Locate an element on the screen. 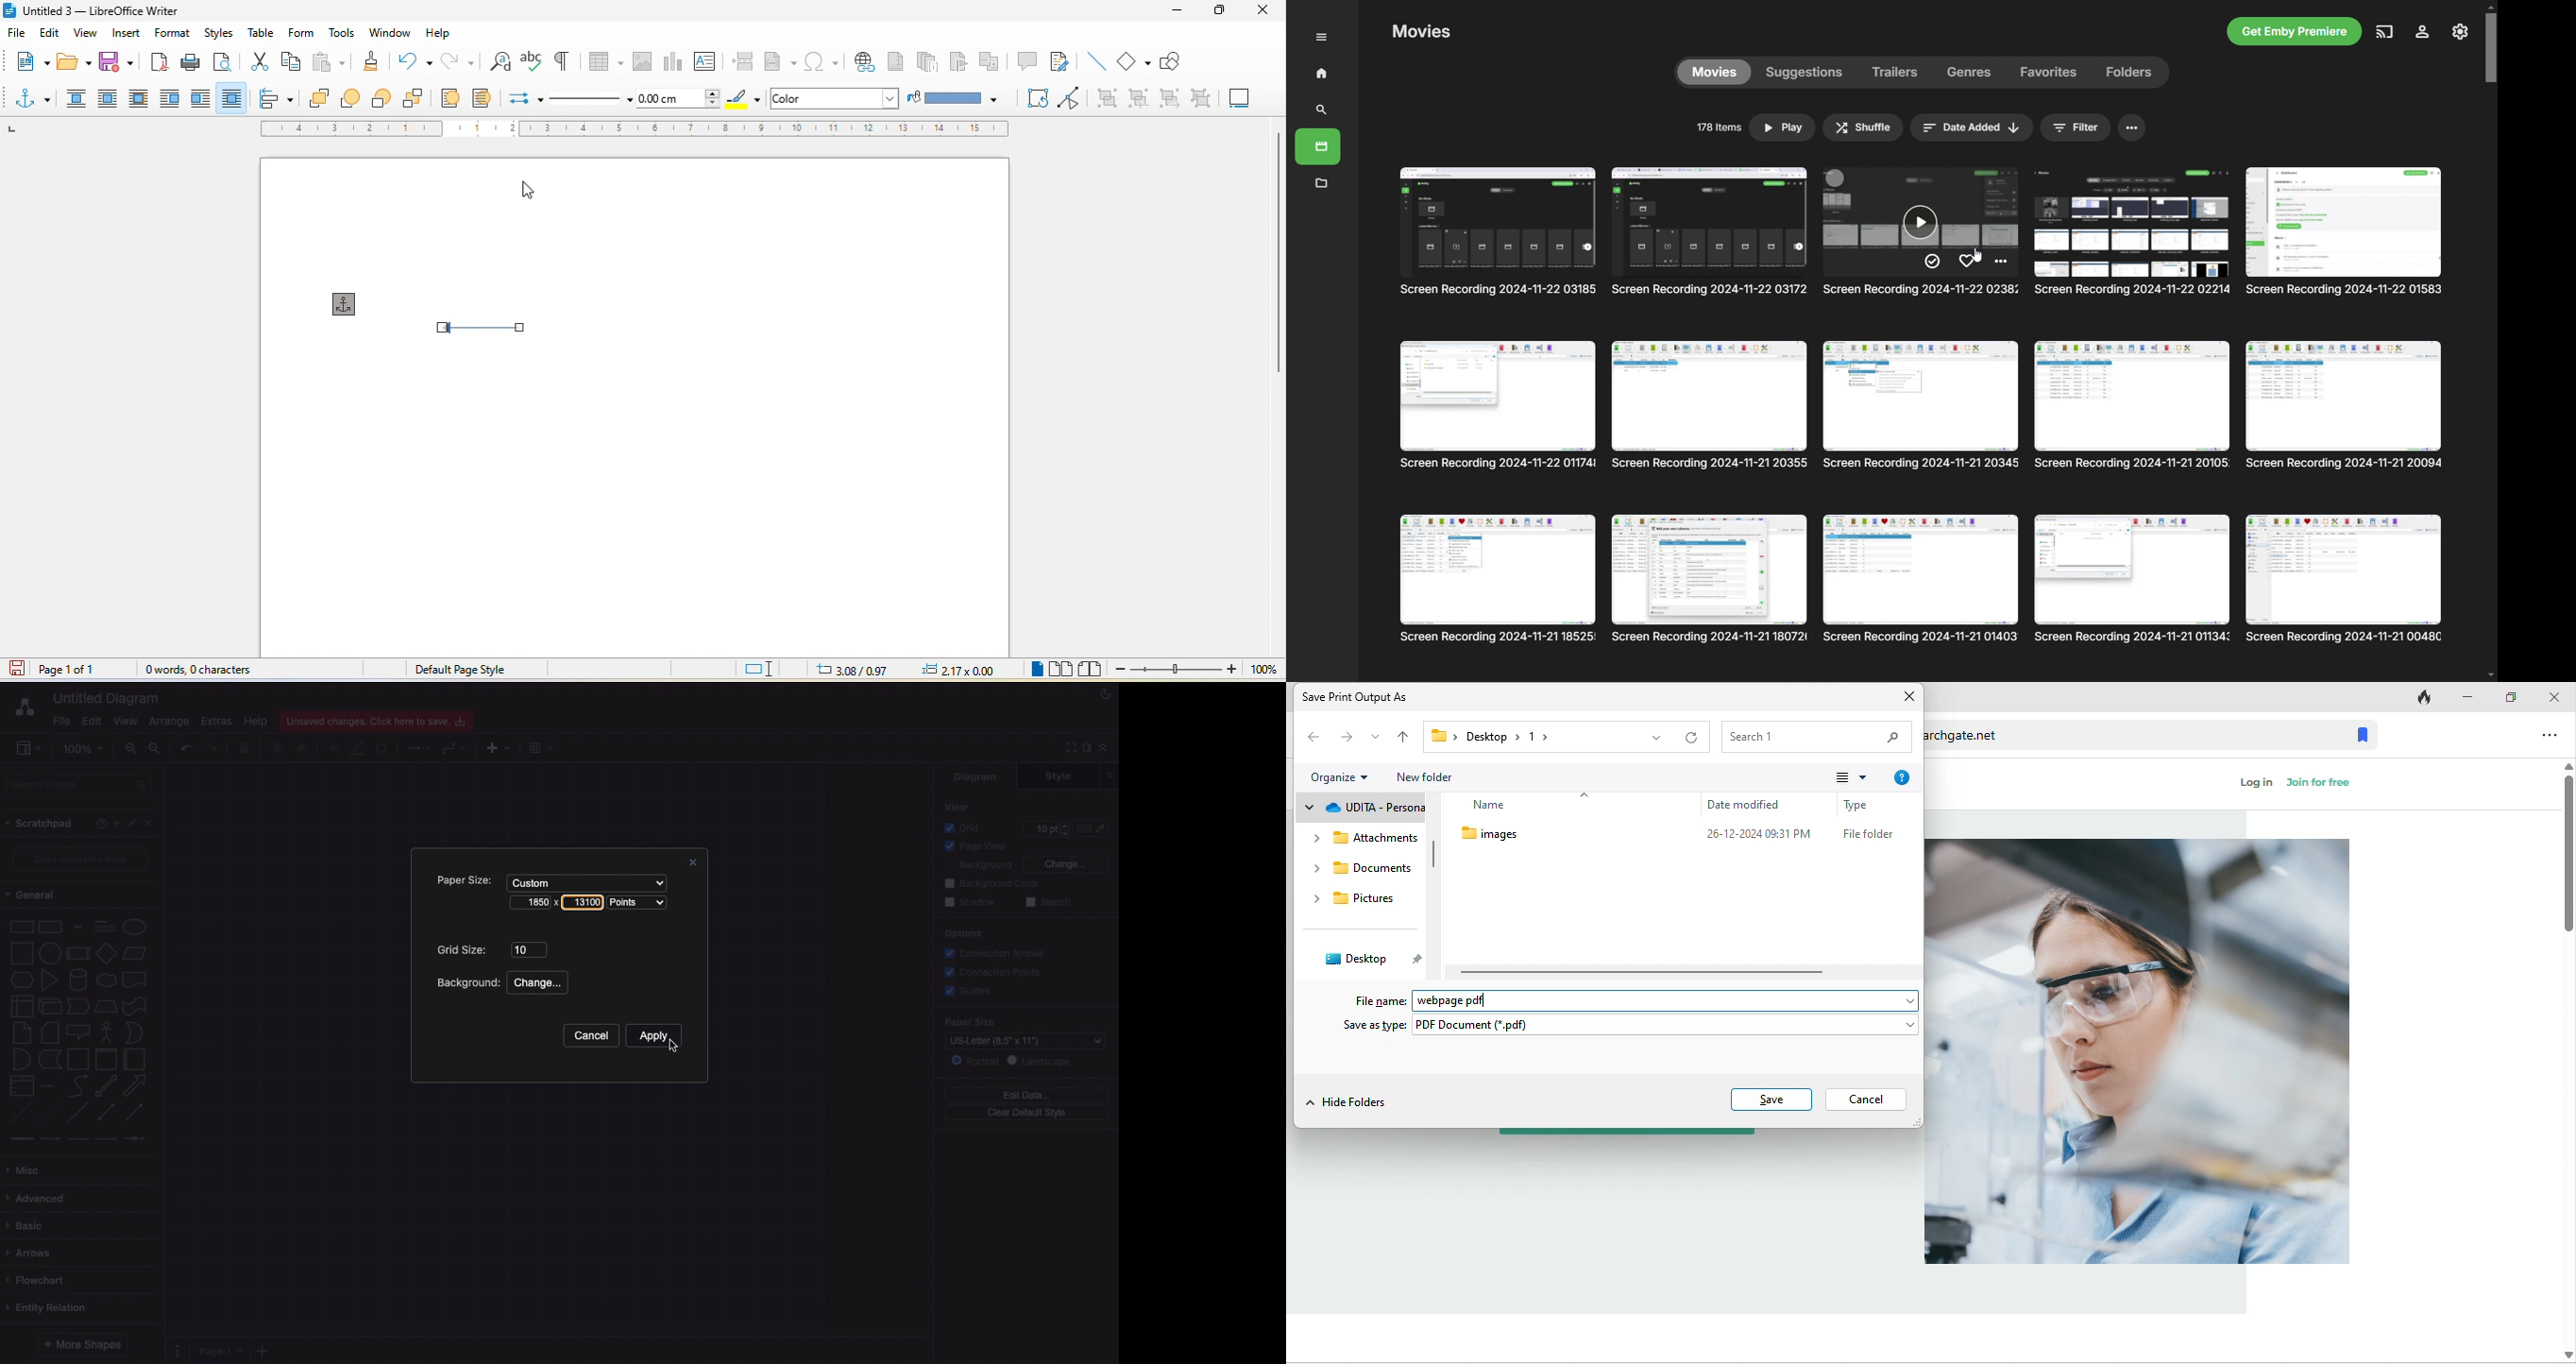  comment is located at coordinates (1028, 59).